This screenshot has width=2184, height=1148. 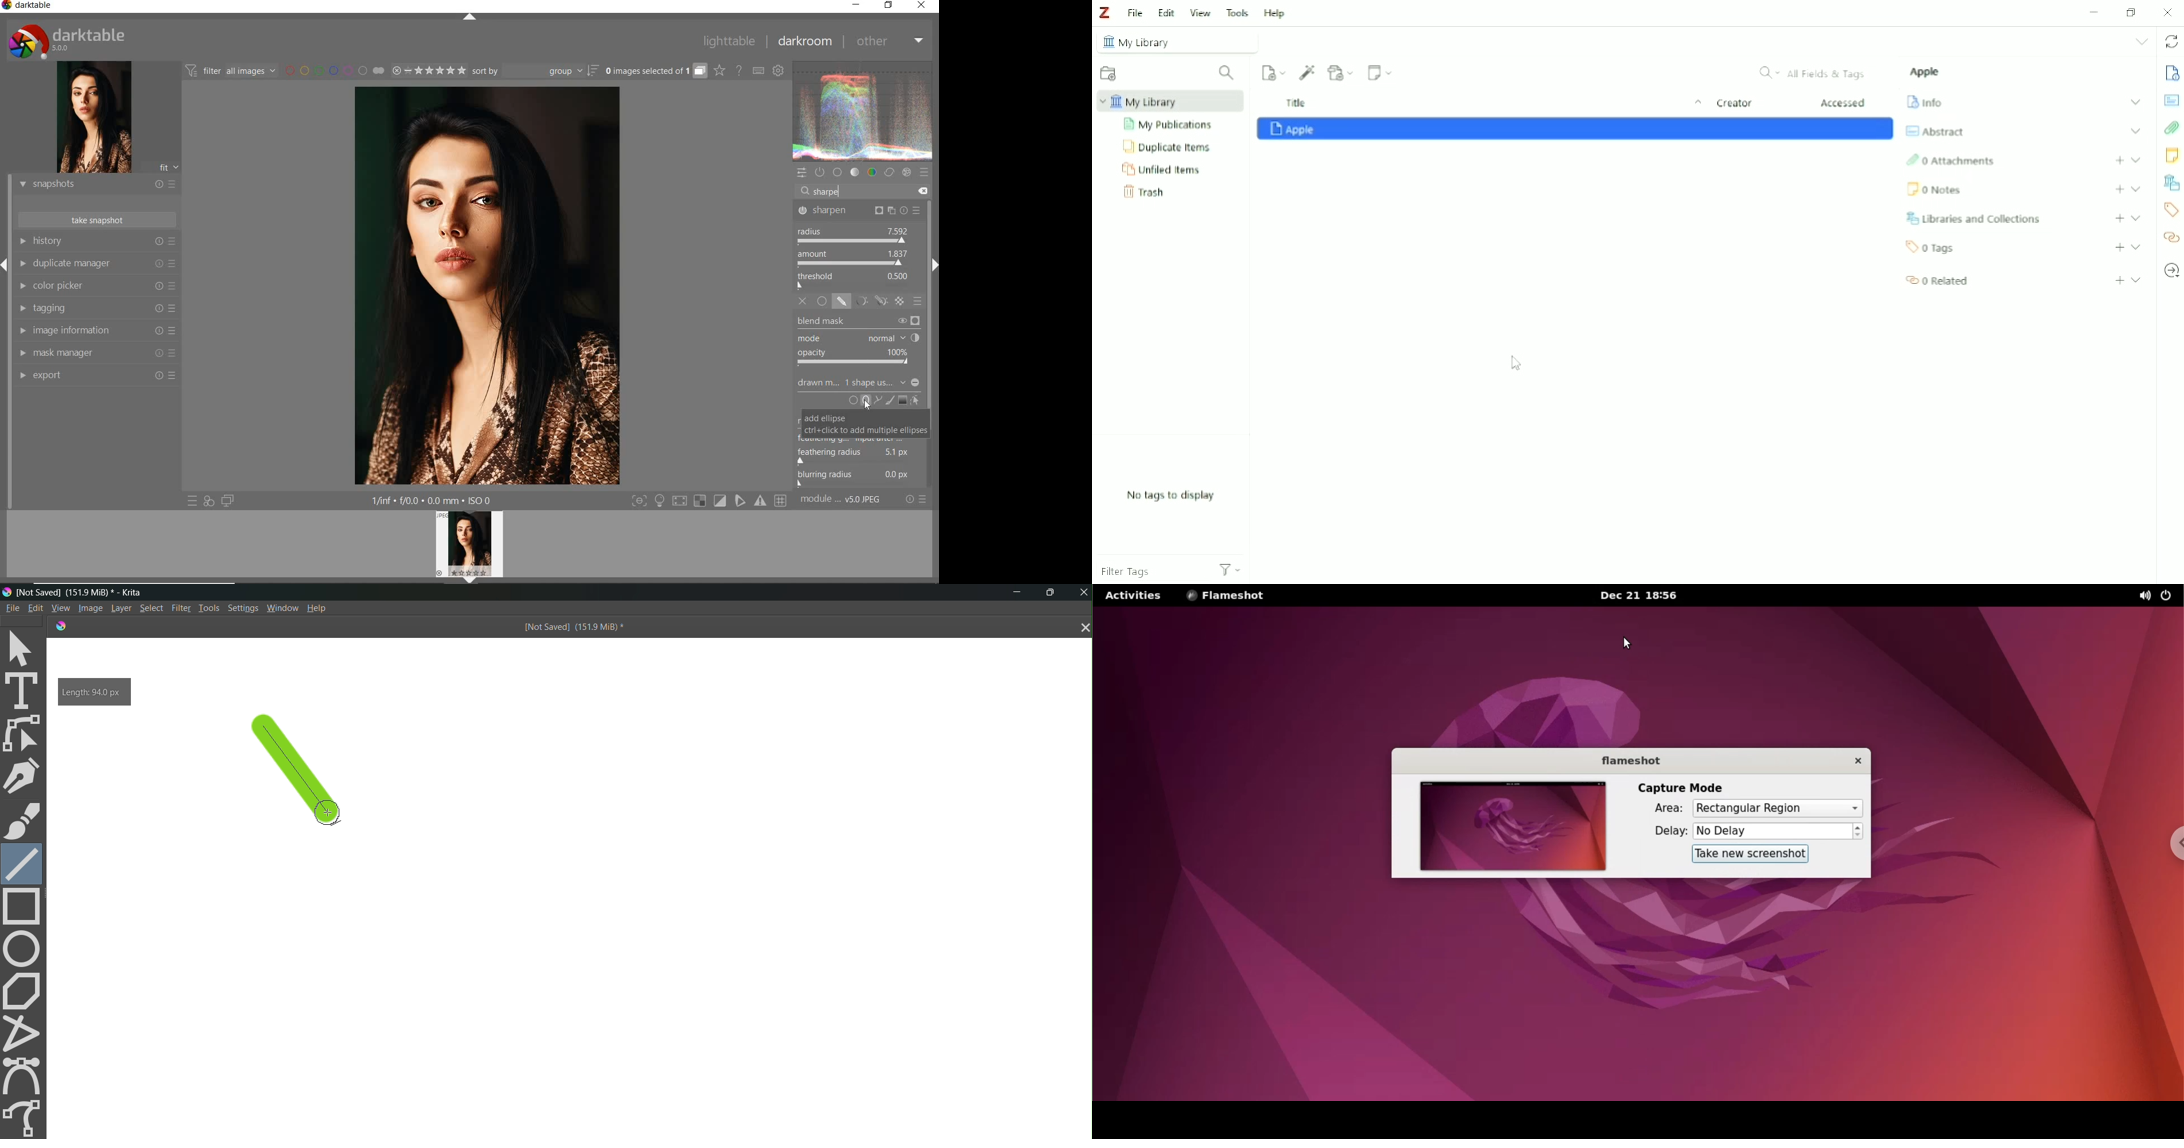 What do you see at coordinates (36, 608) in the screenshot?
I see `Edit` at bounding box center [36, 608].